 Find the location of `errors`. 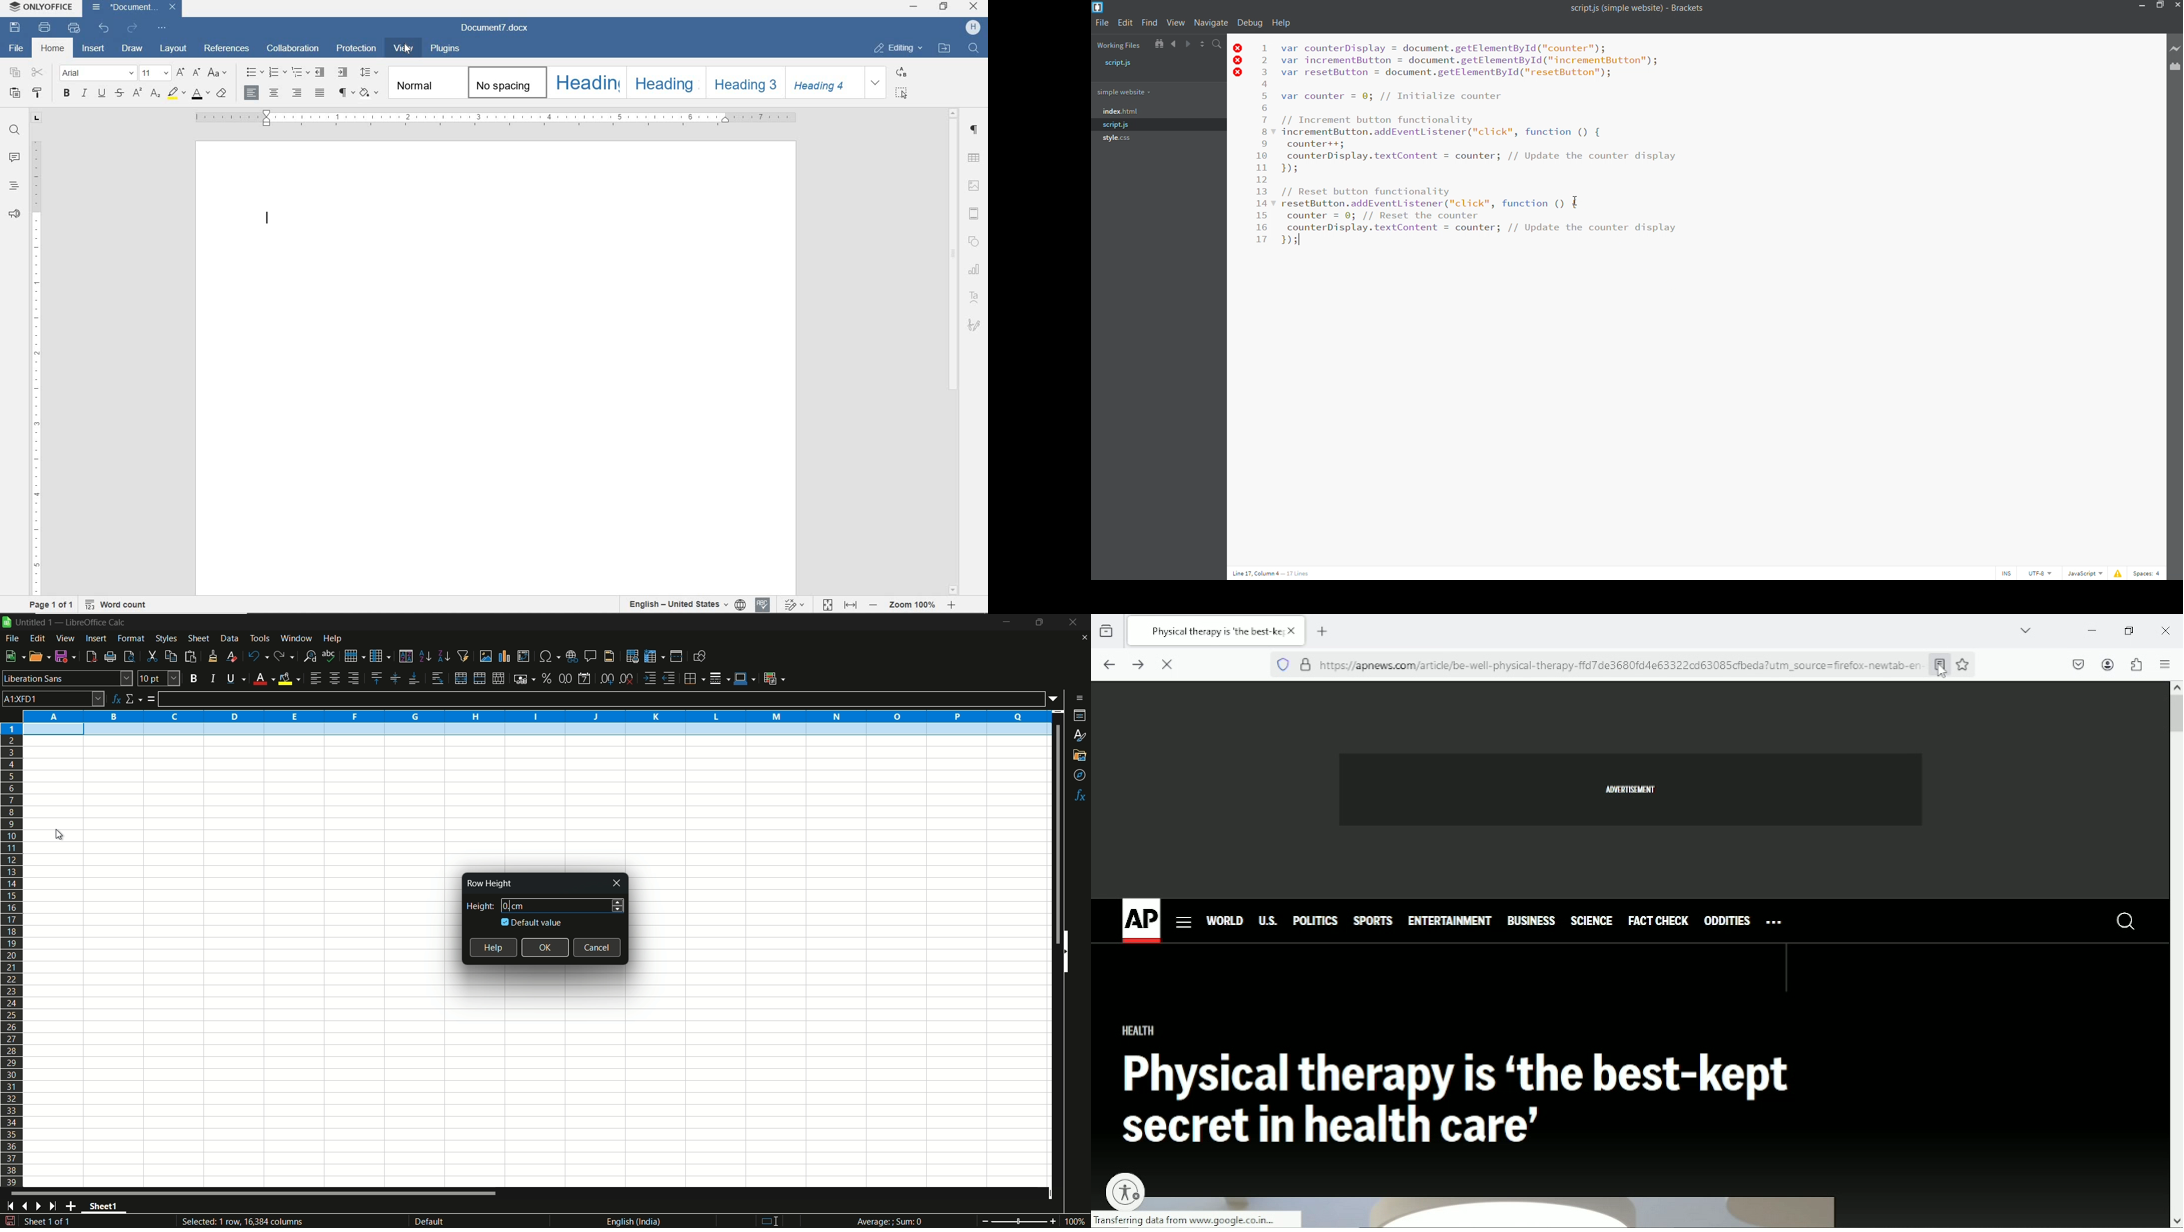

errors is located at coordinates (1238, 61).